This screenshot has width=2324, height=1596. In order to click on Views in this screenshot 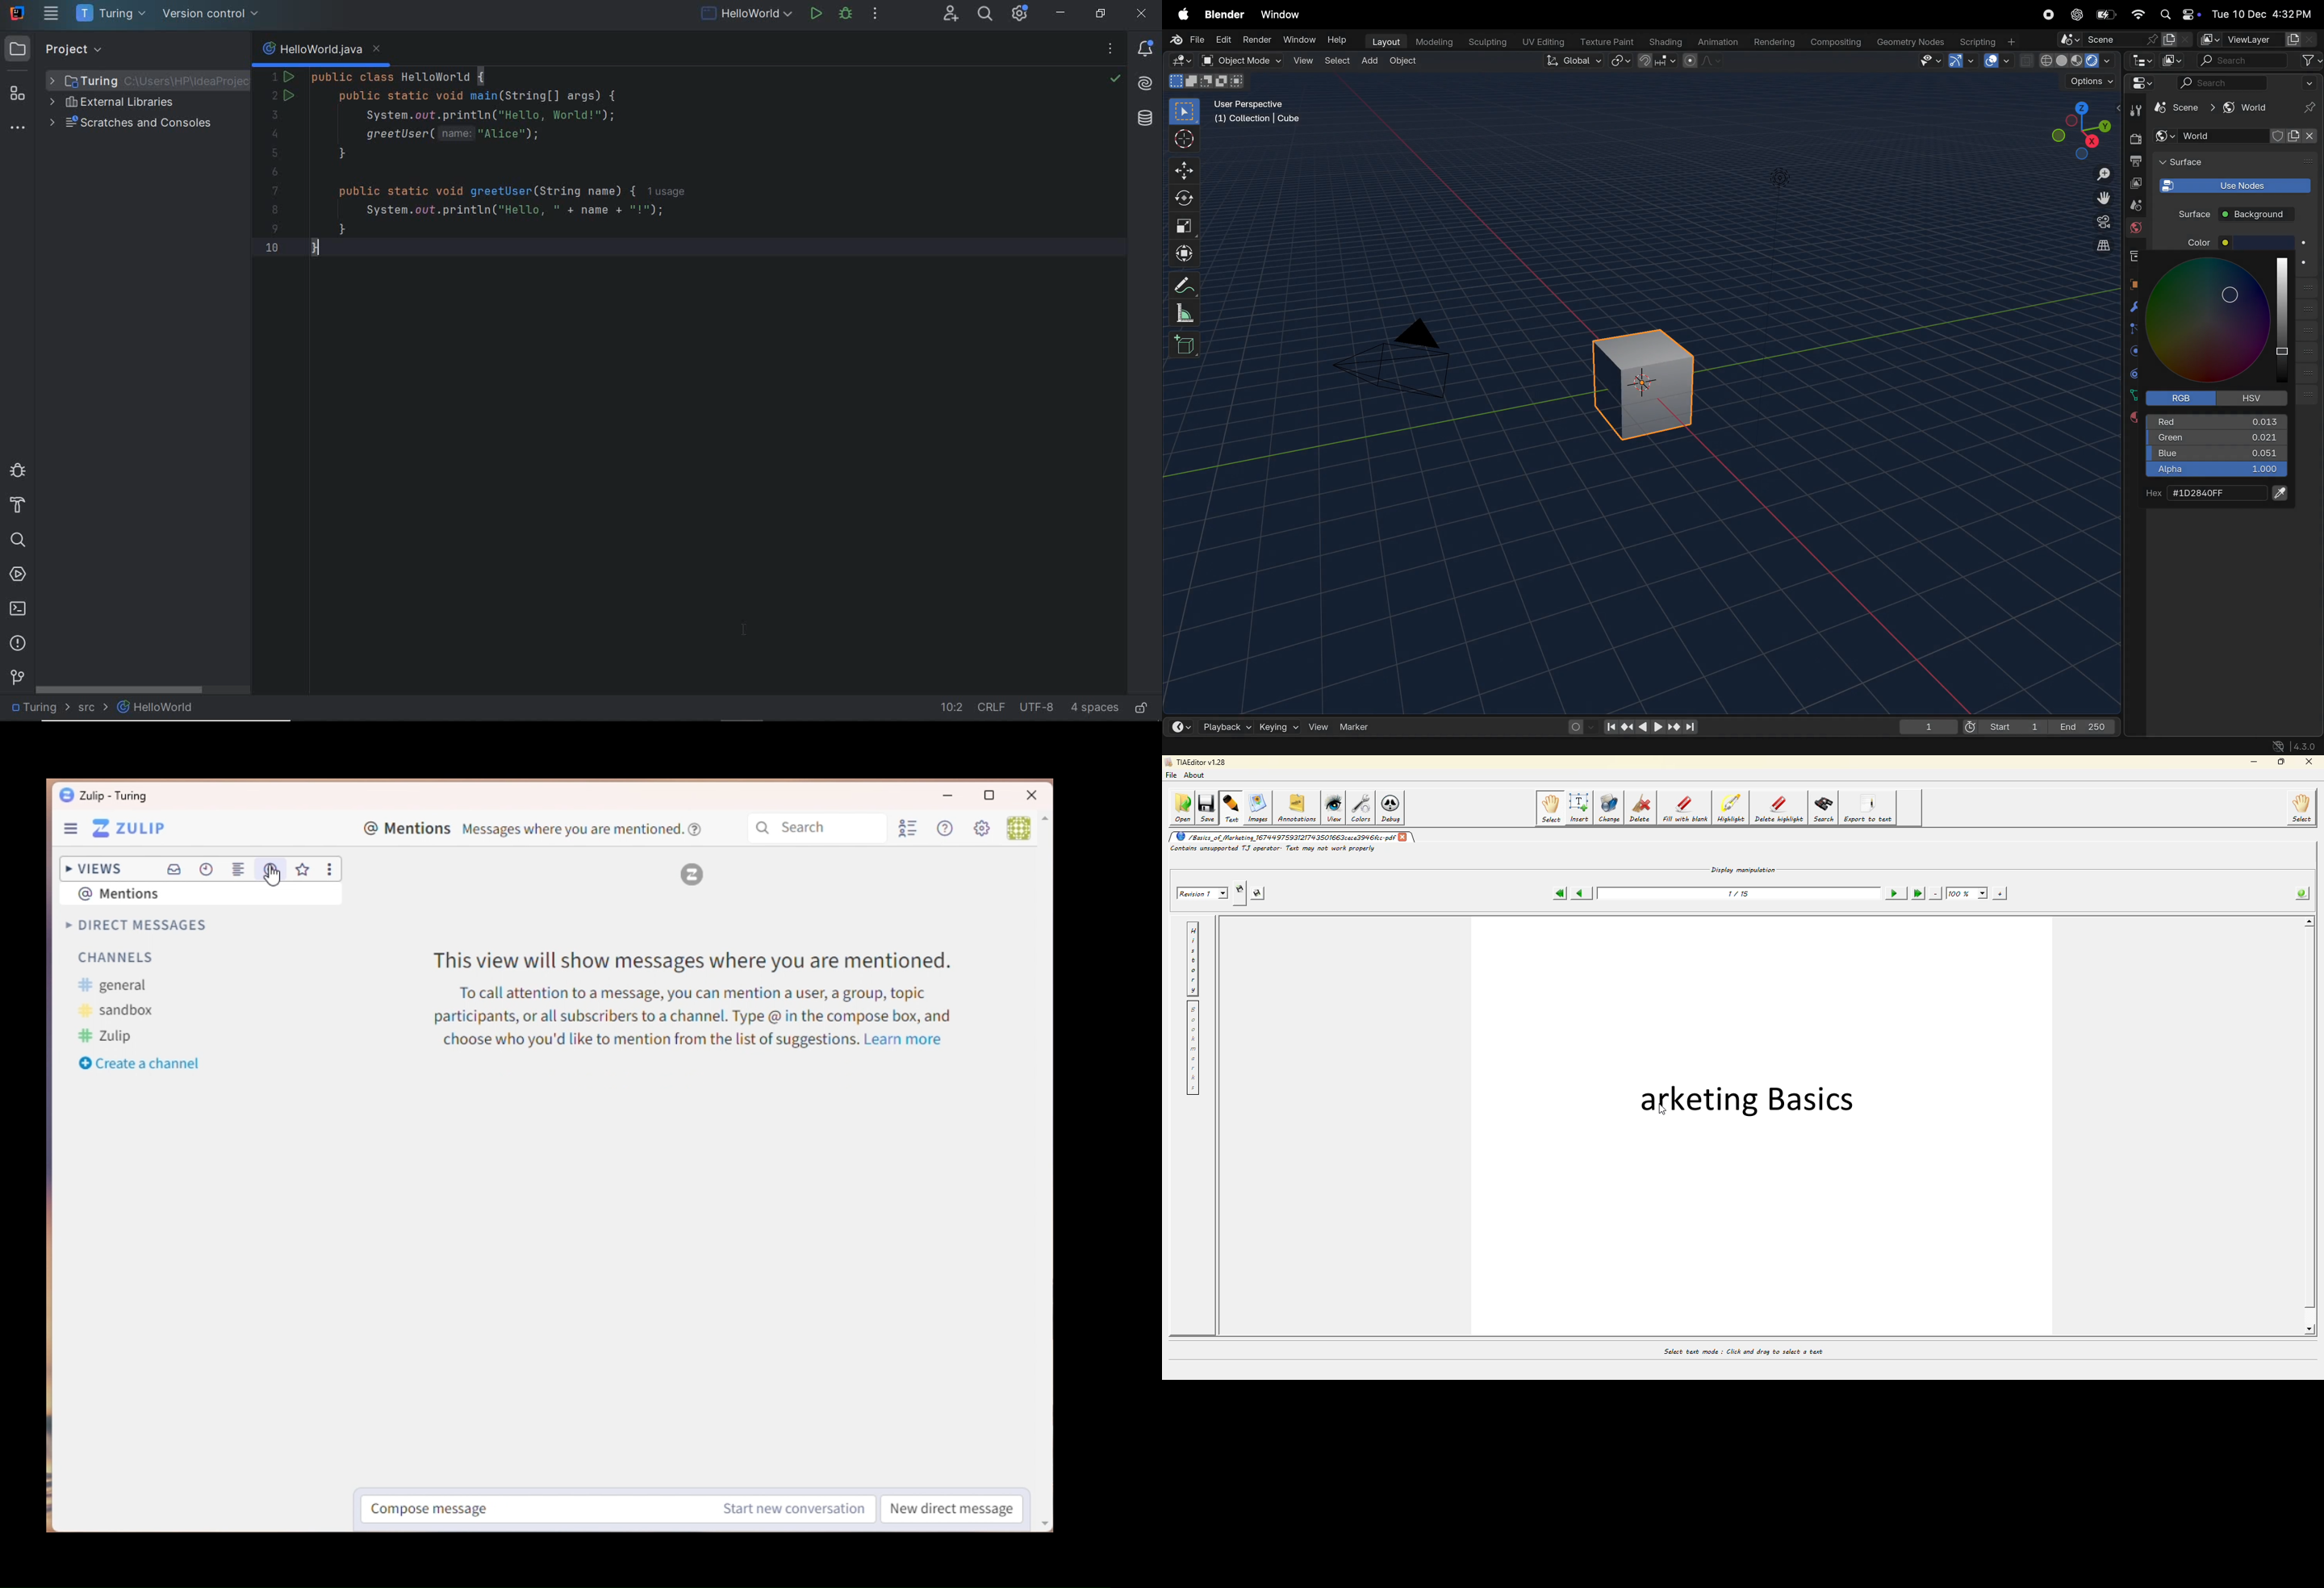, I will do `click(91, 866)`.